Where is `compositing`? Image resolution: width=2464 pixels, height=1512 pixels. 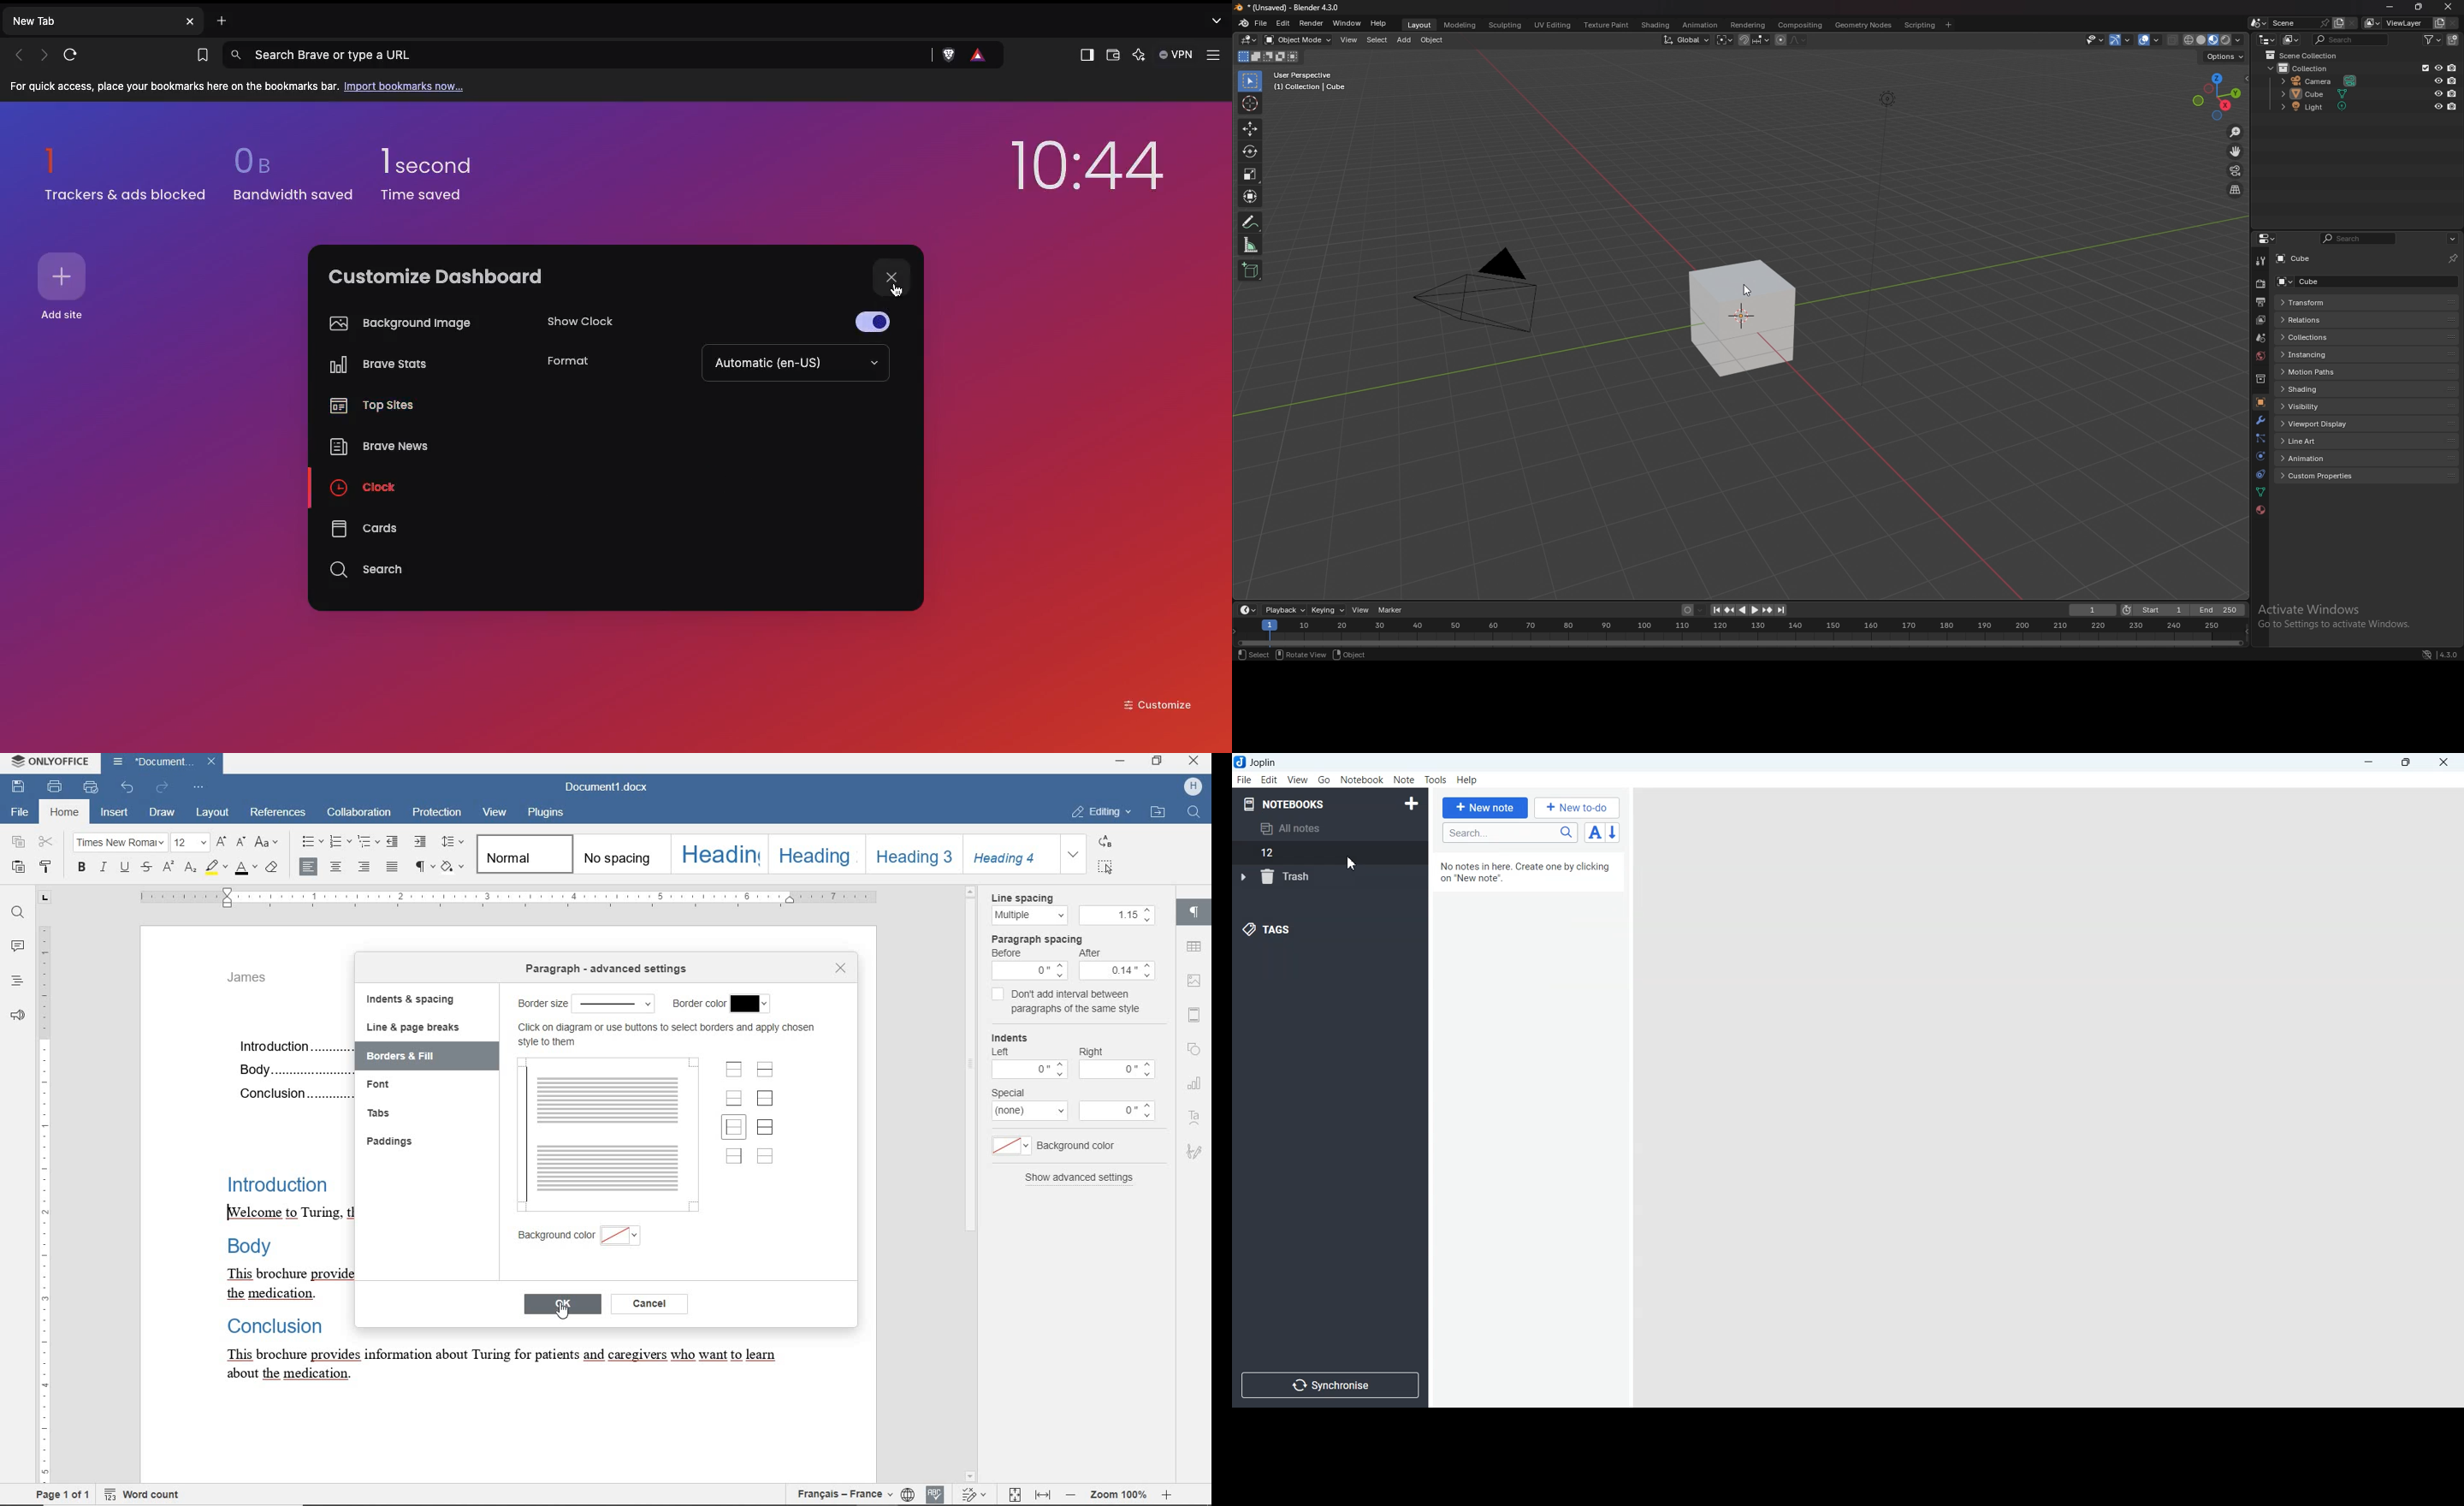
compositing is located at coordinates (1801, 25).